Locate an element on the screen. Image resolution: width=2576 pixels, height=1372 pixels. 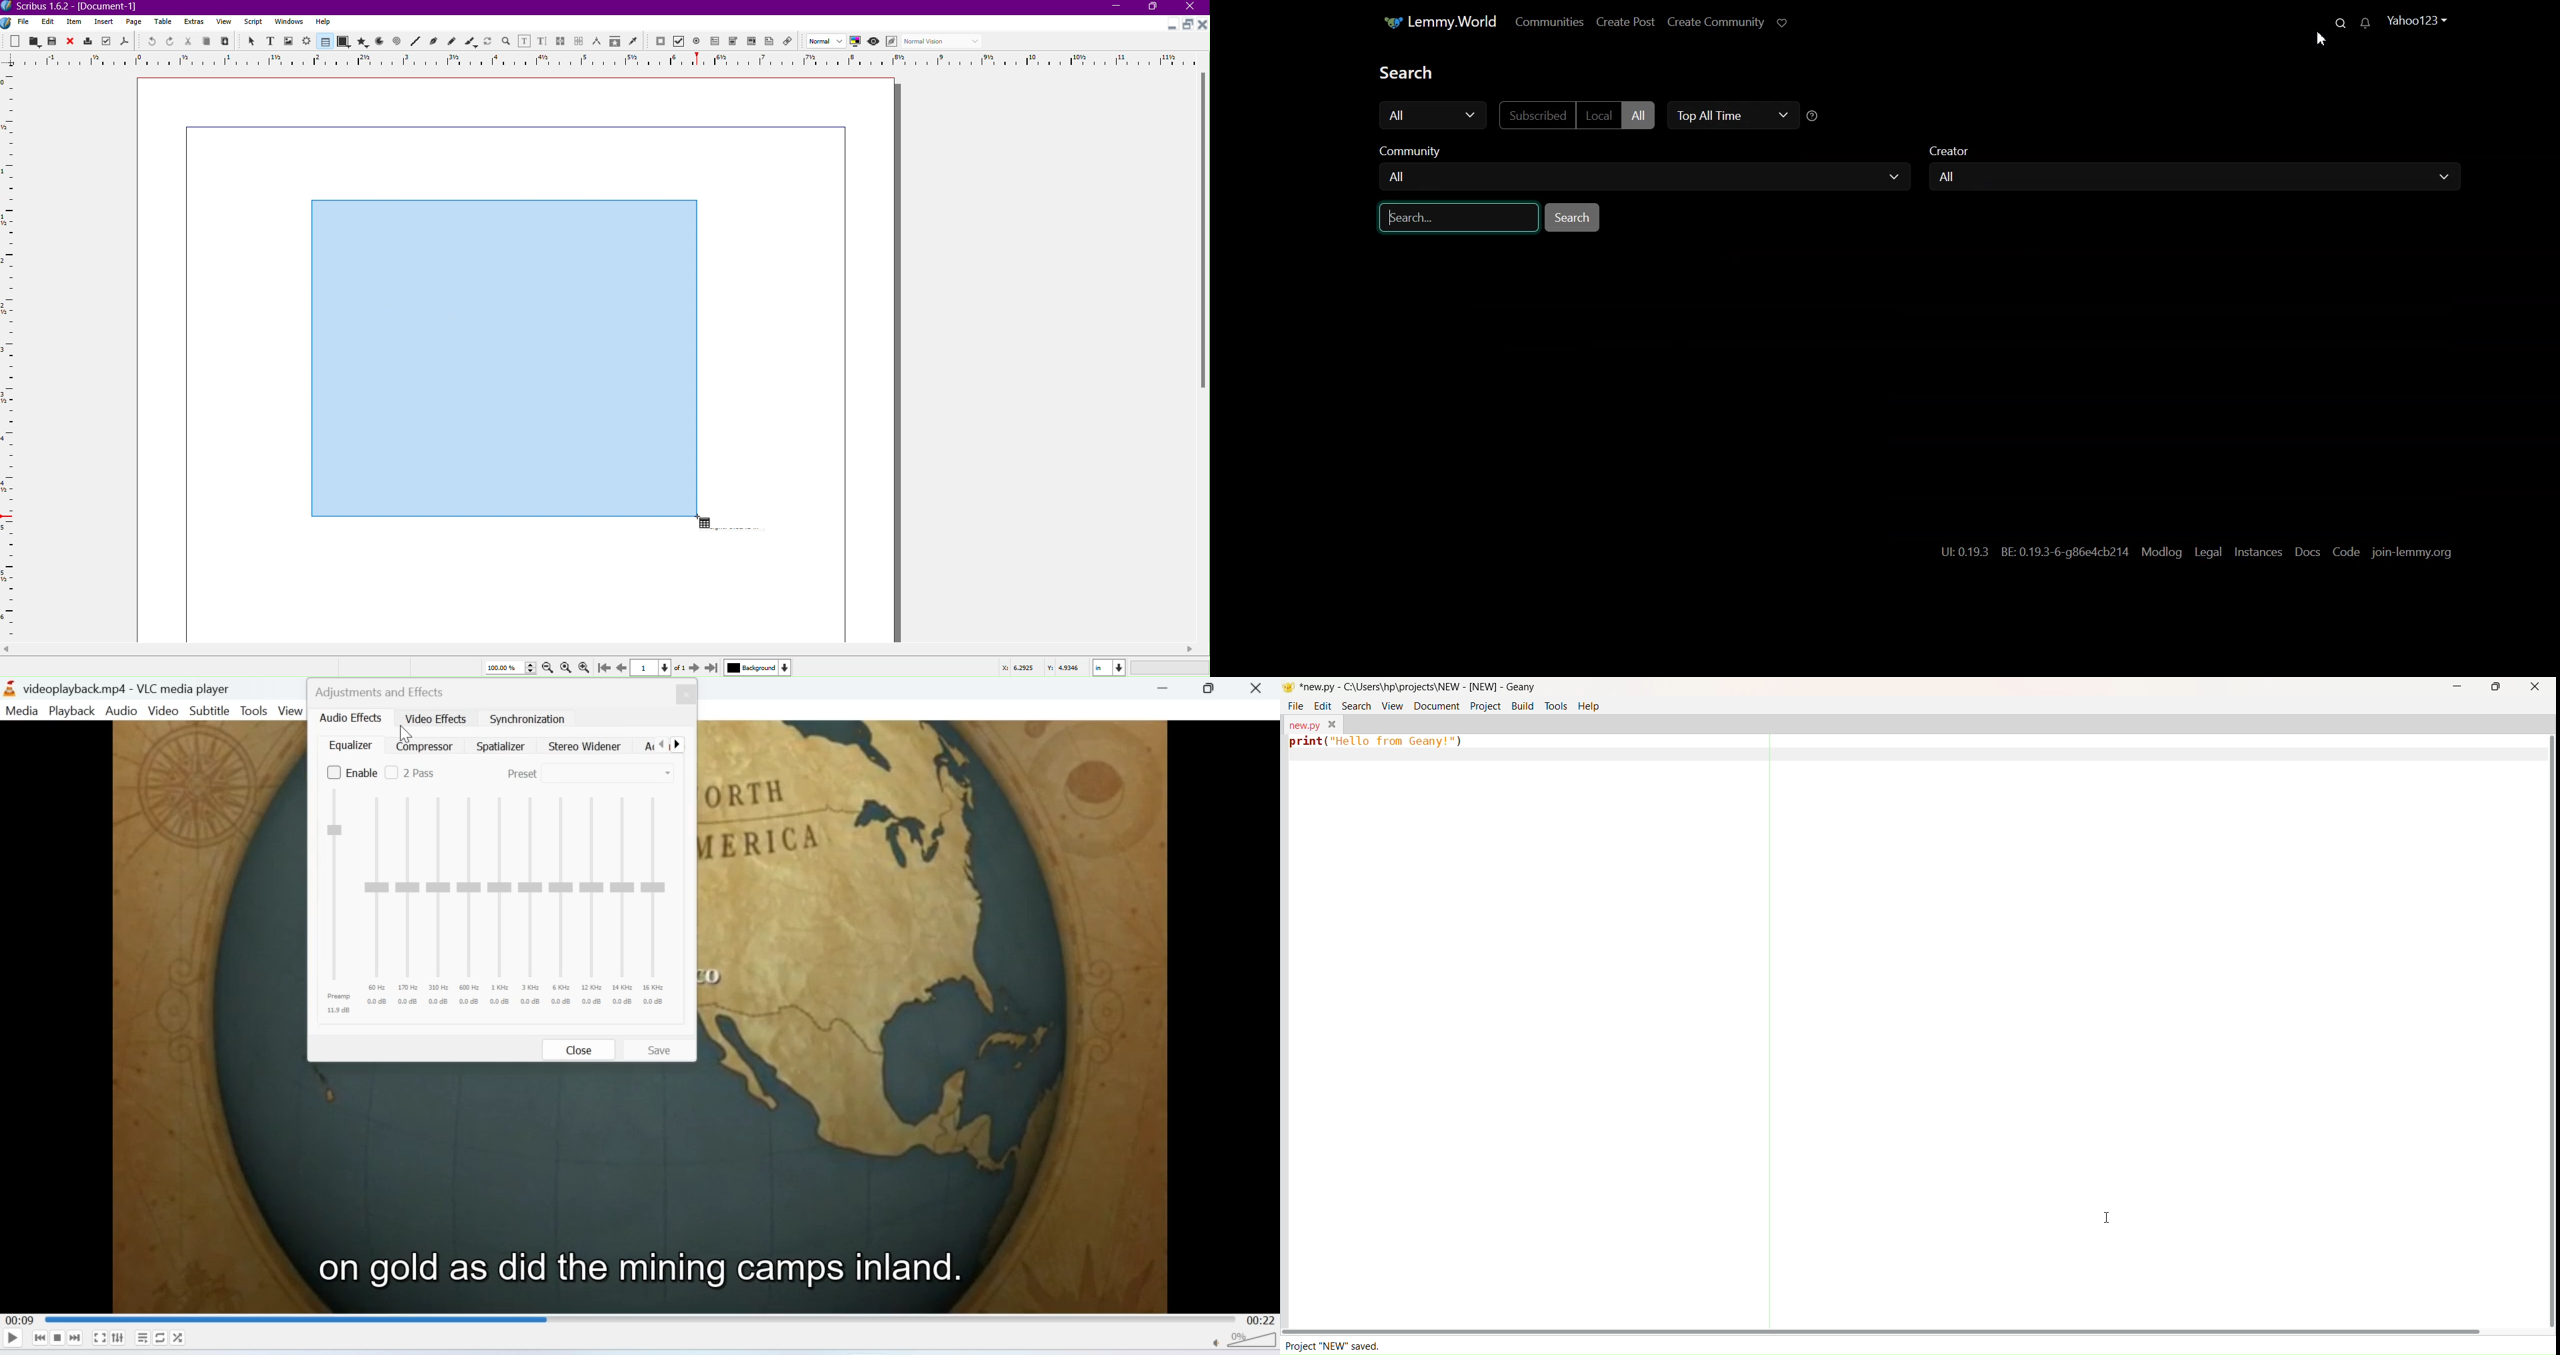
videoplayback.mp4-VLC media player is located at coordinates (117, 690).